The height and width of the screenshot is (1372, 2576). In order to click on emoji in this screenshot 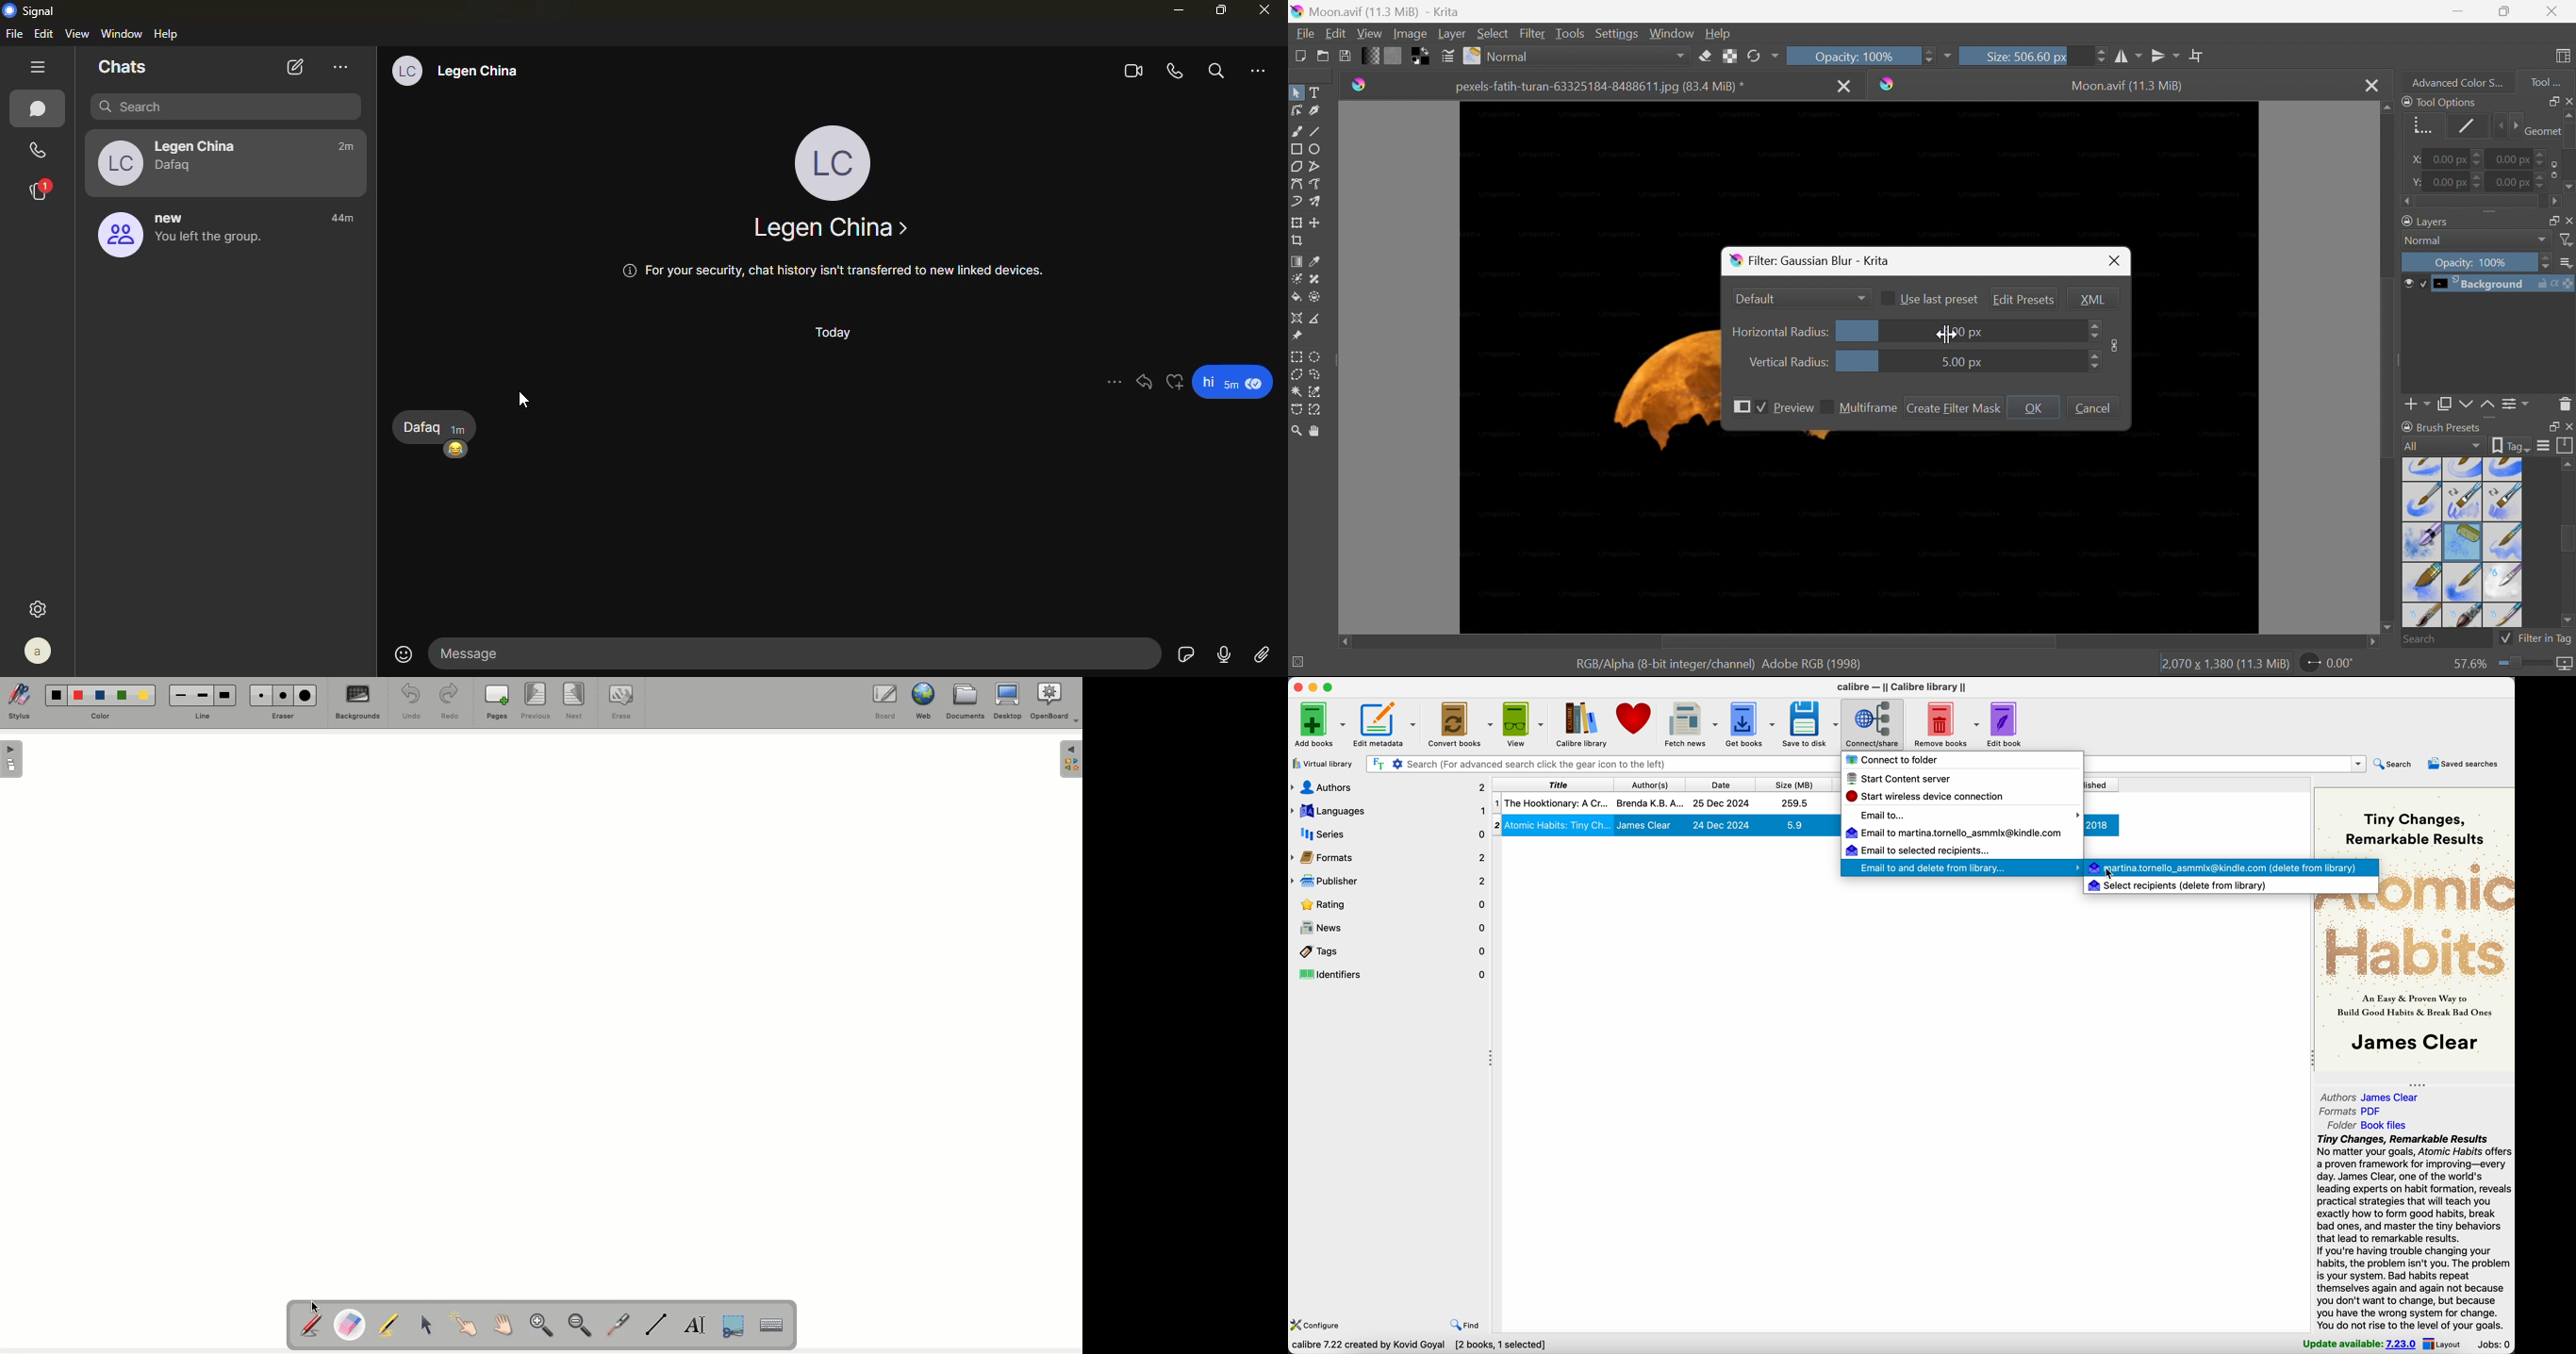, I will do `click(404, 654)`.